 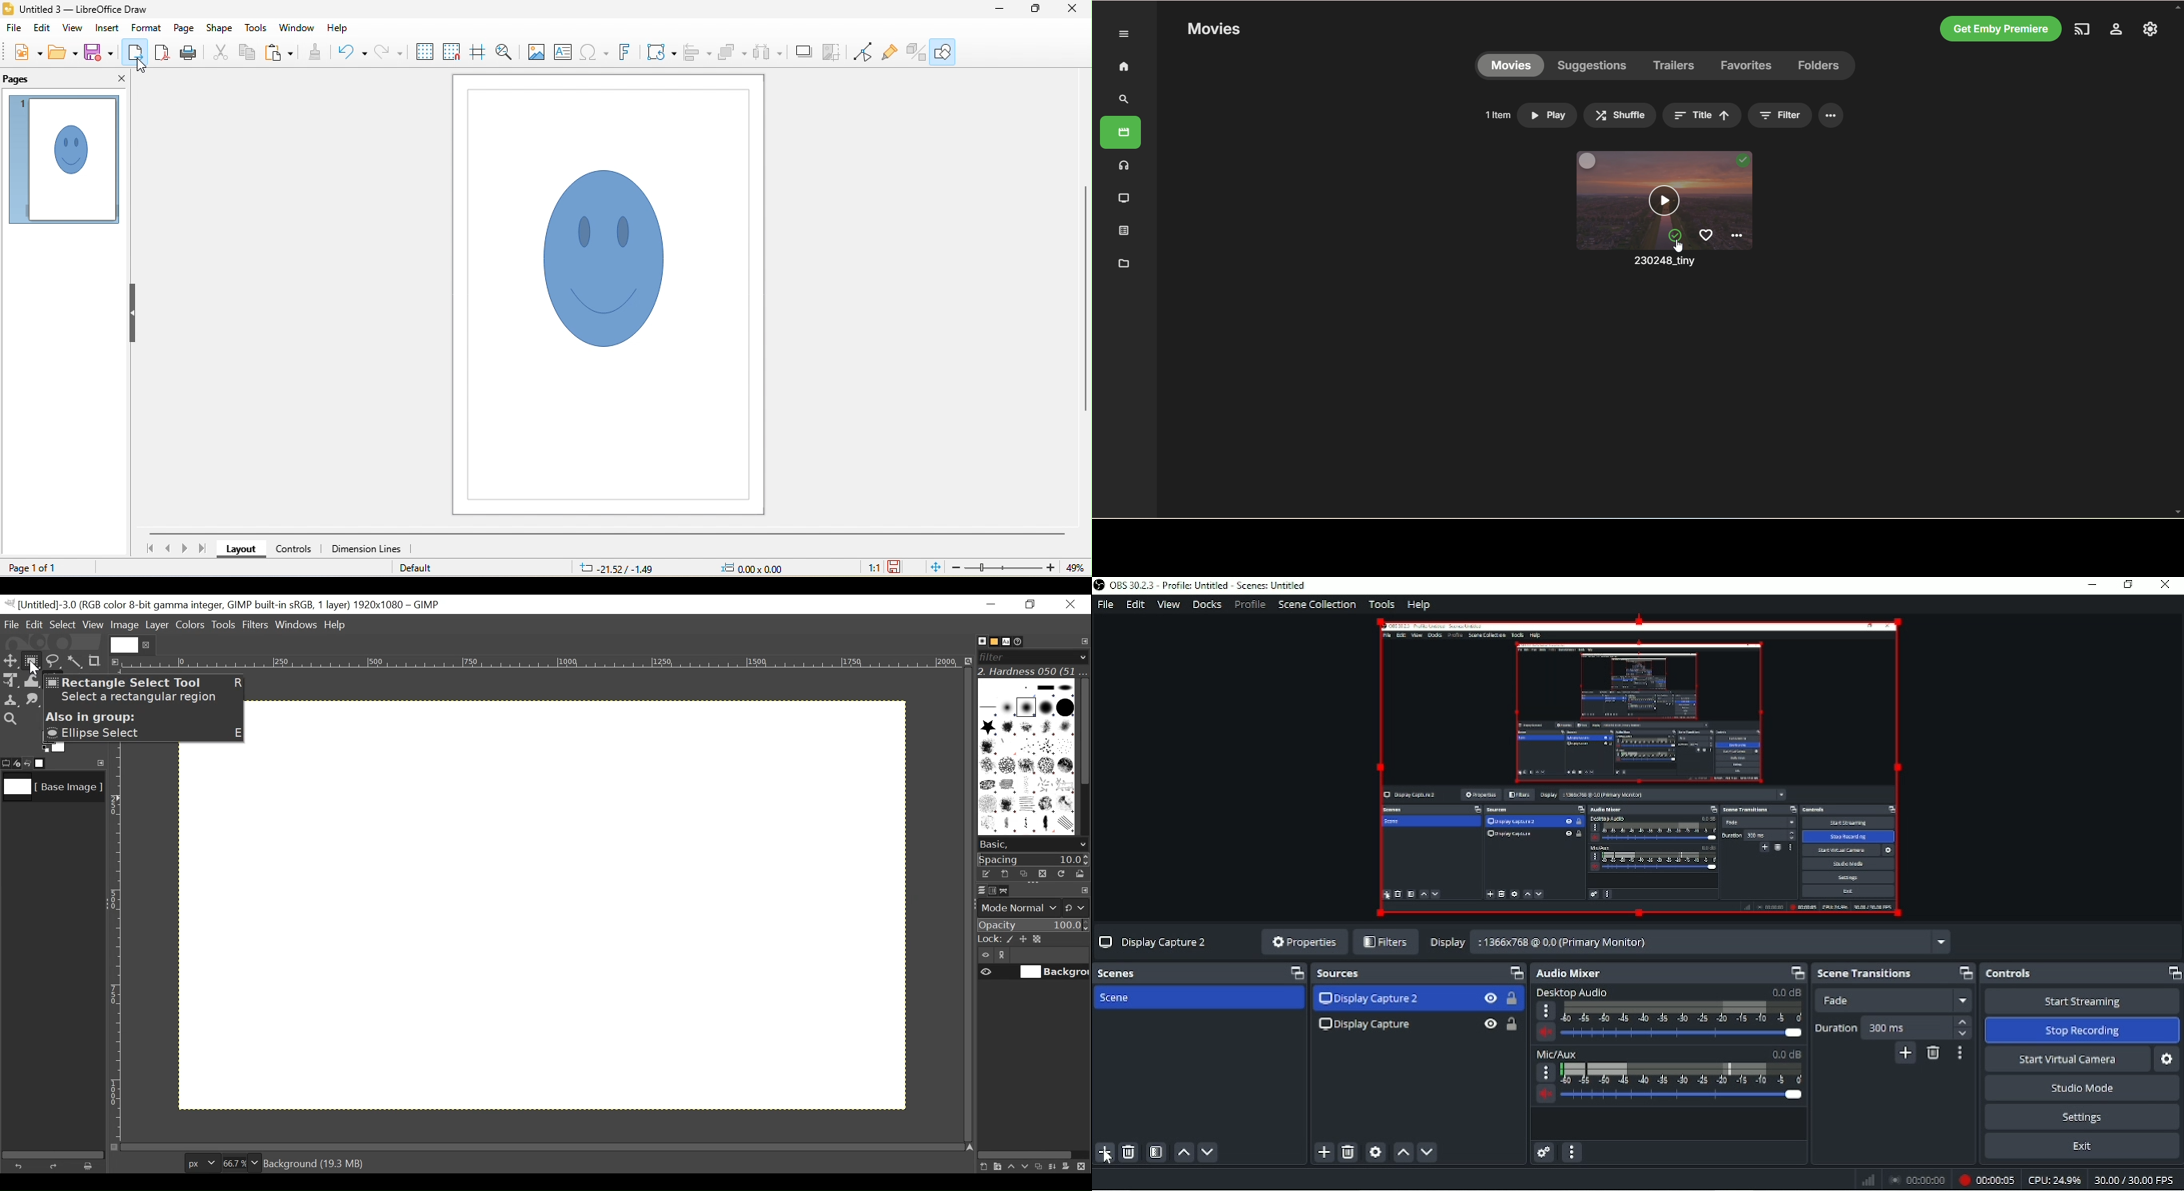 What do you see at coordinates (1375, 1152) in the screenshot?
I see `Open source properties` at bounding box center [1375, 1152].